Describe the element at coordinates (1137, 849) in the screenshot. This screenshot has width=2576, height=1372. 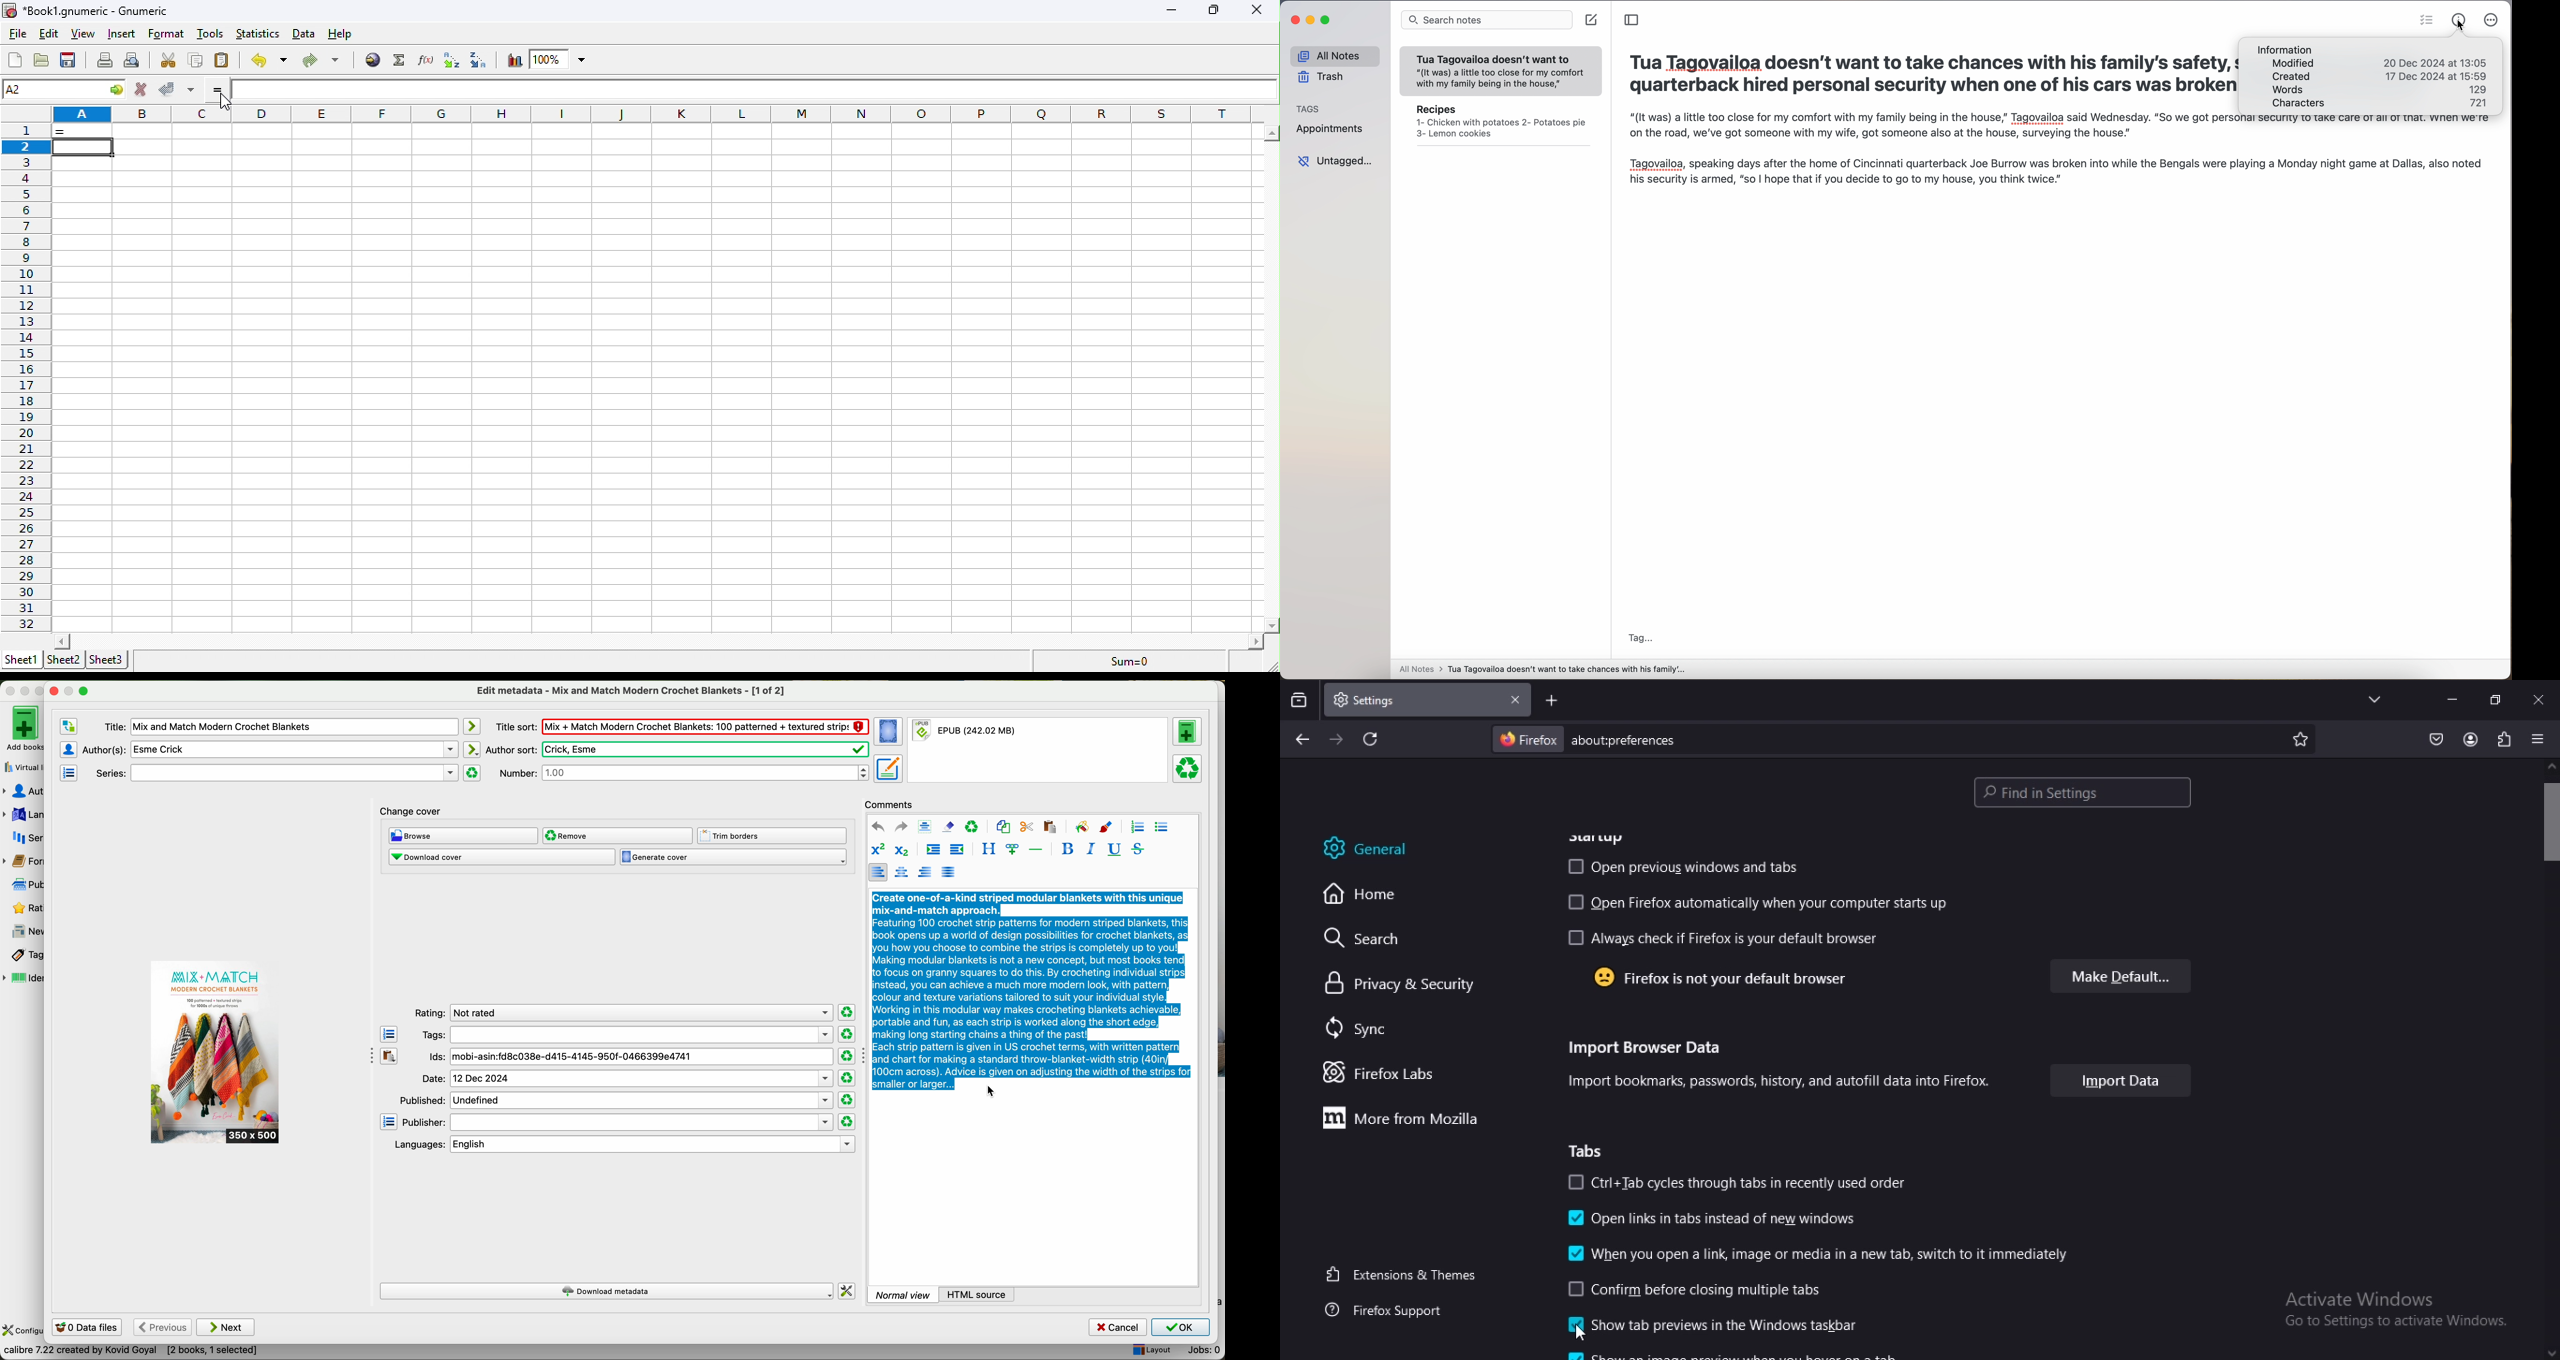
I see `strikeout` at that location.